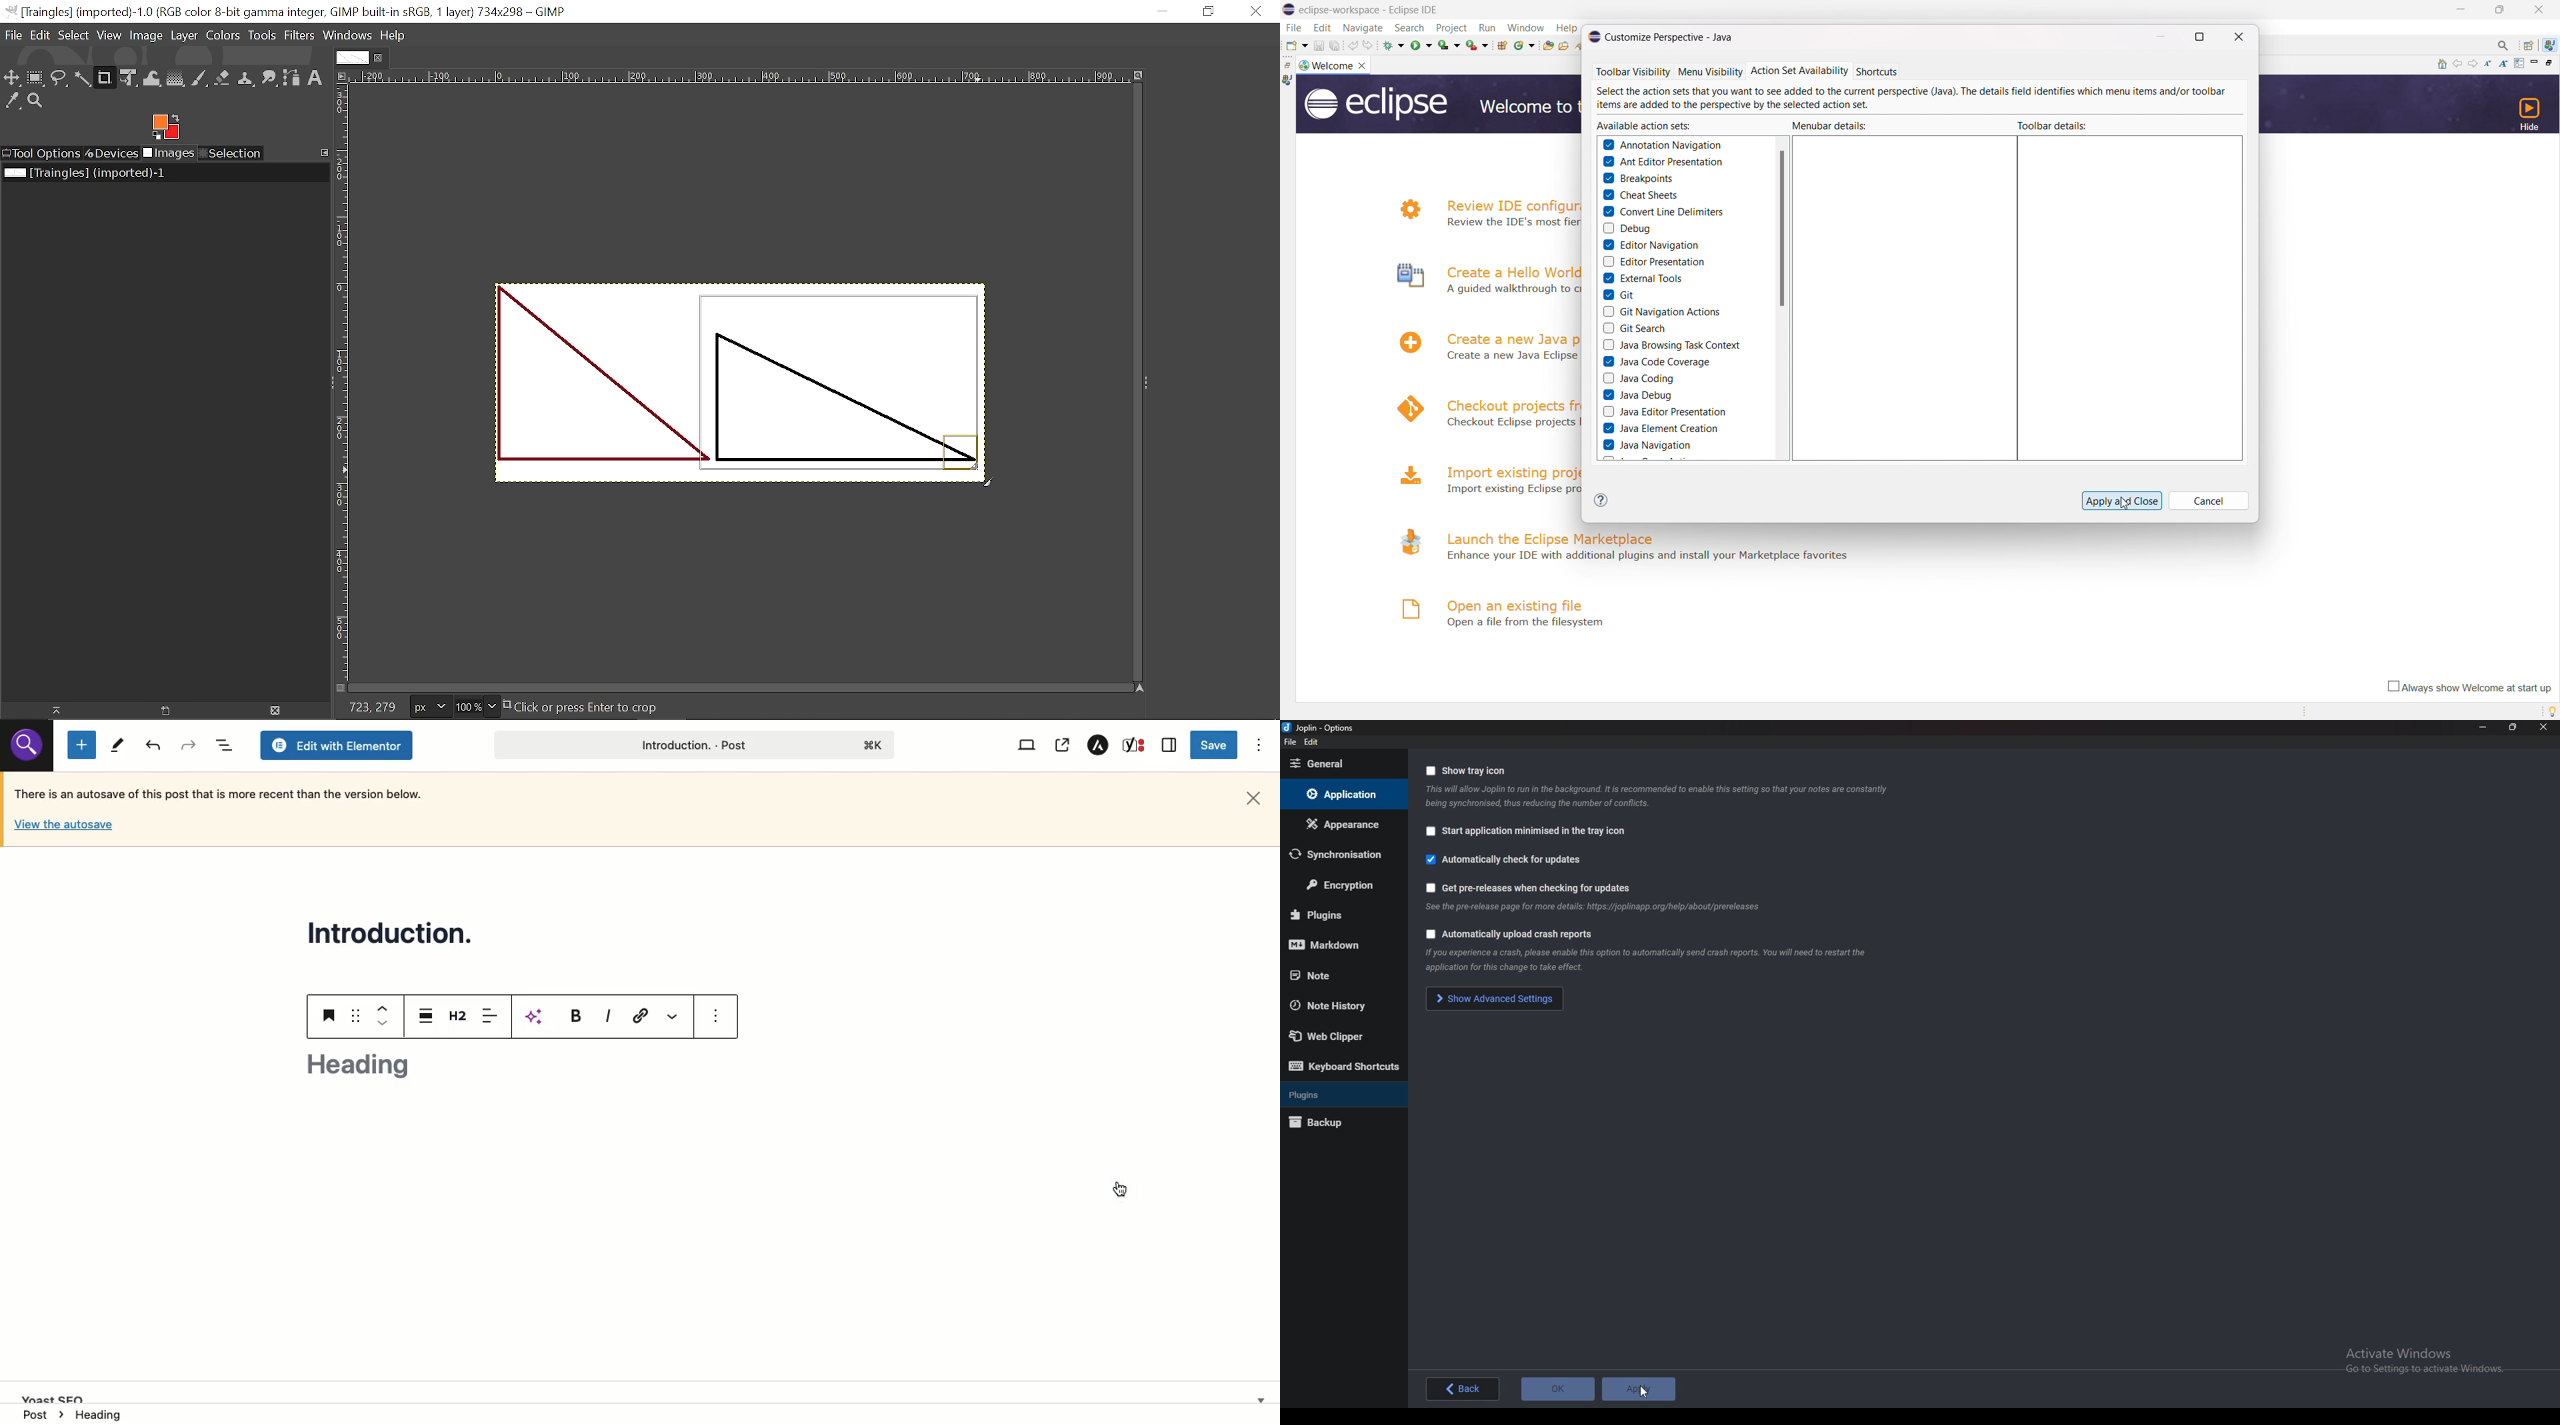 The height and width of the screenshot is (1428, 2576). I want to click on Activate Windows
Go to Settings to activate Windows., so click(2427, 1361).